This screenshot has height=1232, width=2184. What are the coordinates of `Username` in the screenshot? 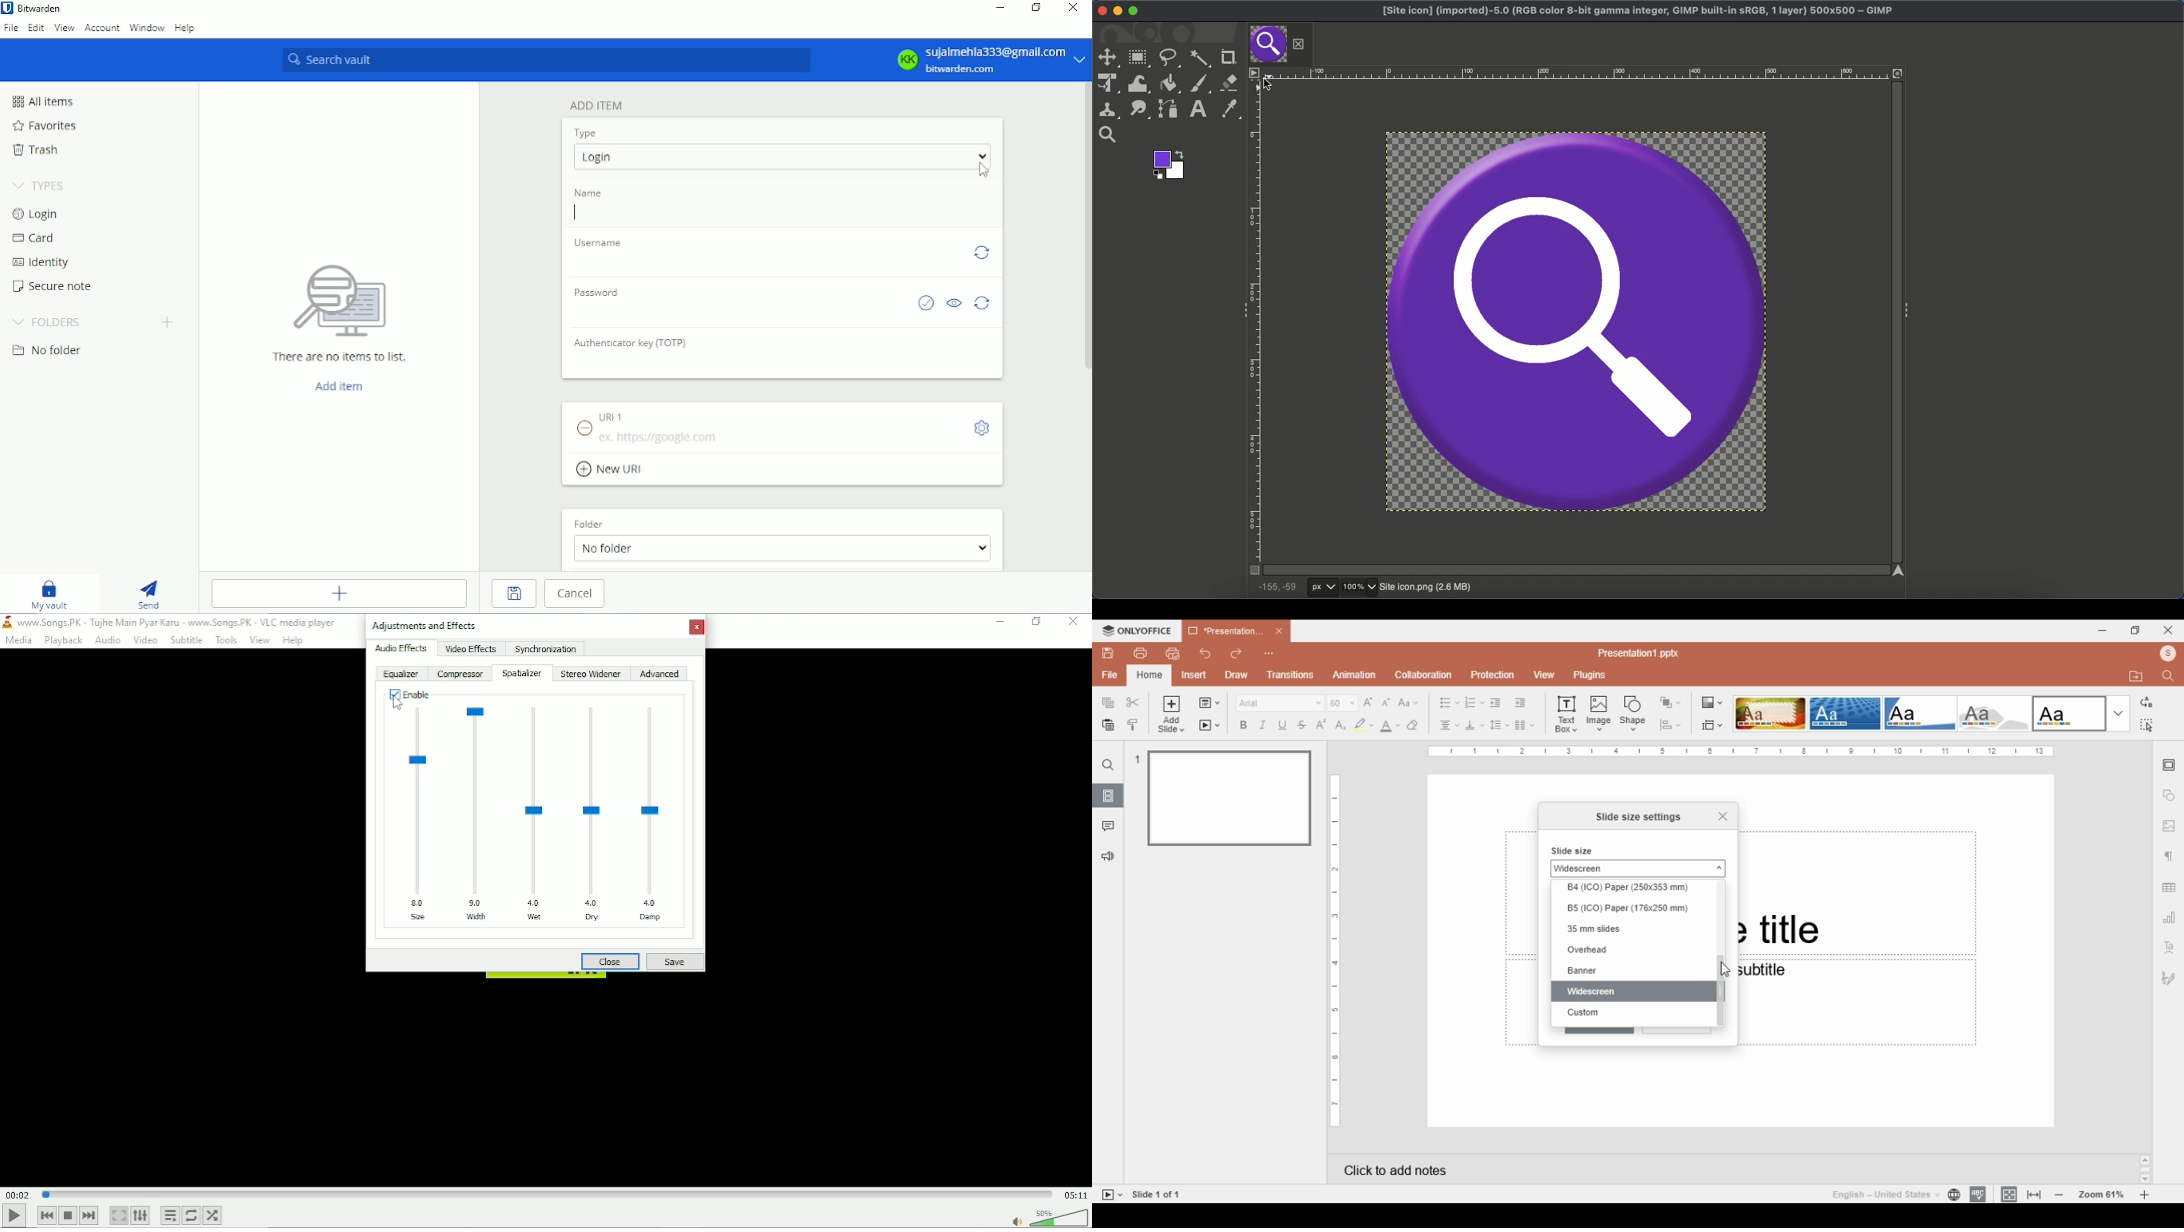 It's located at (599, 241).